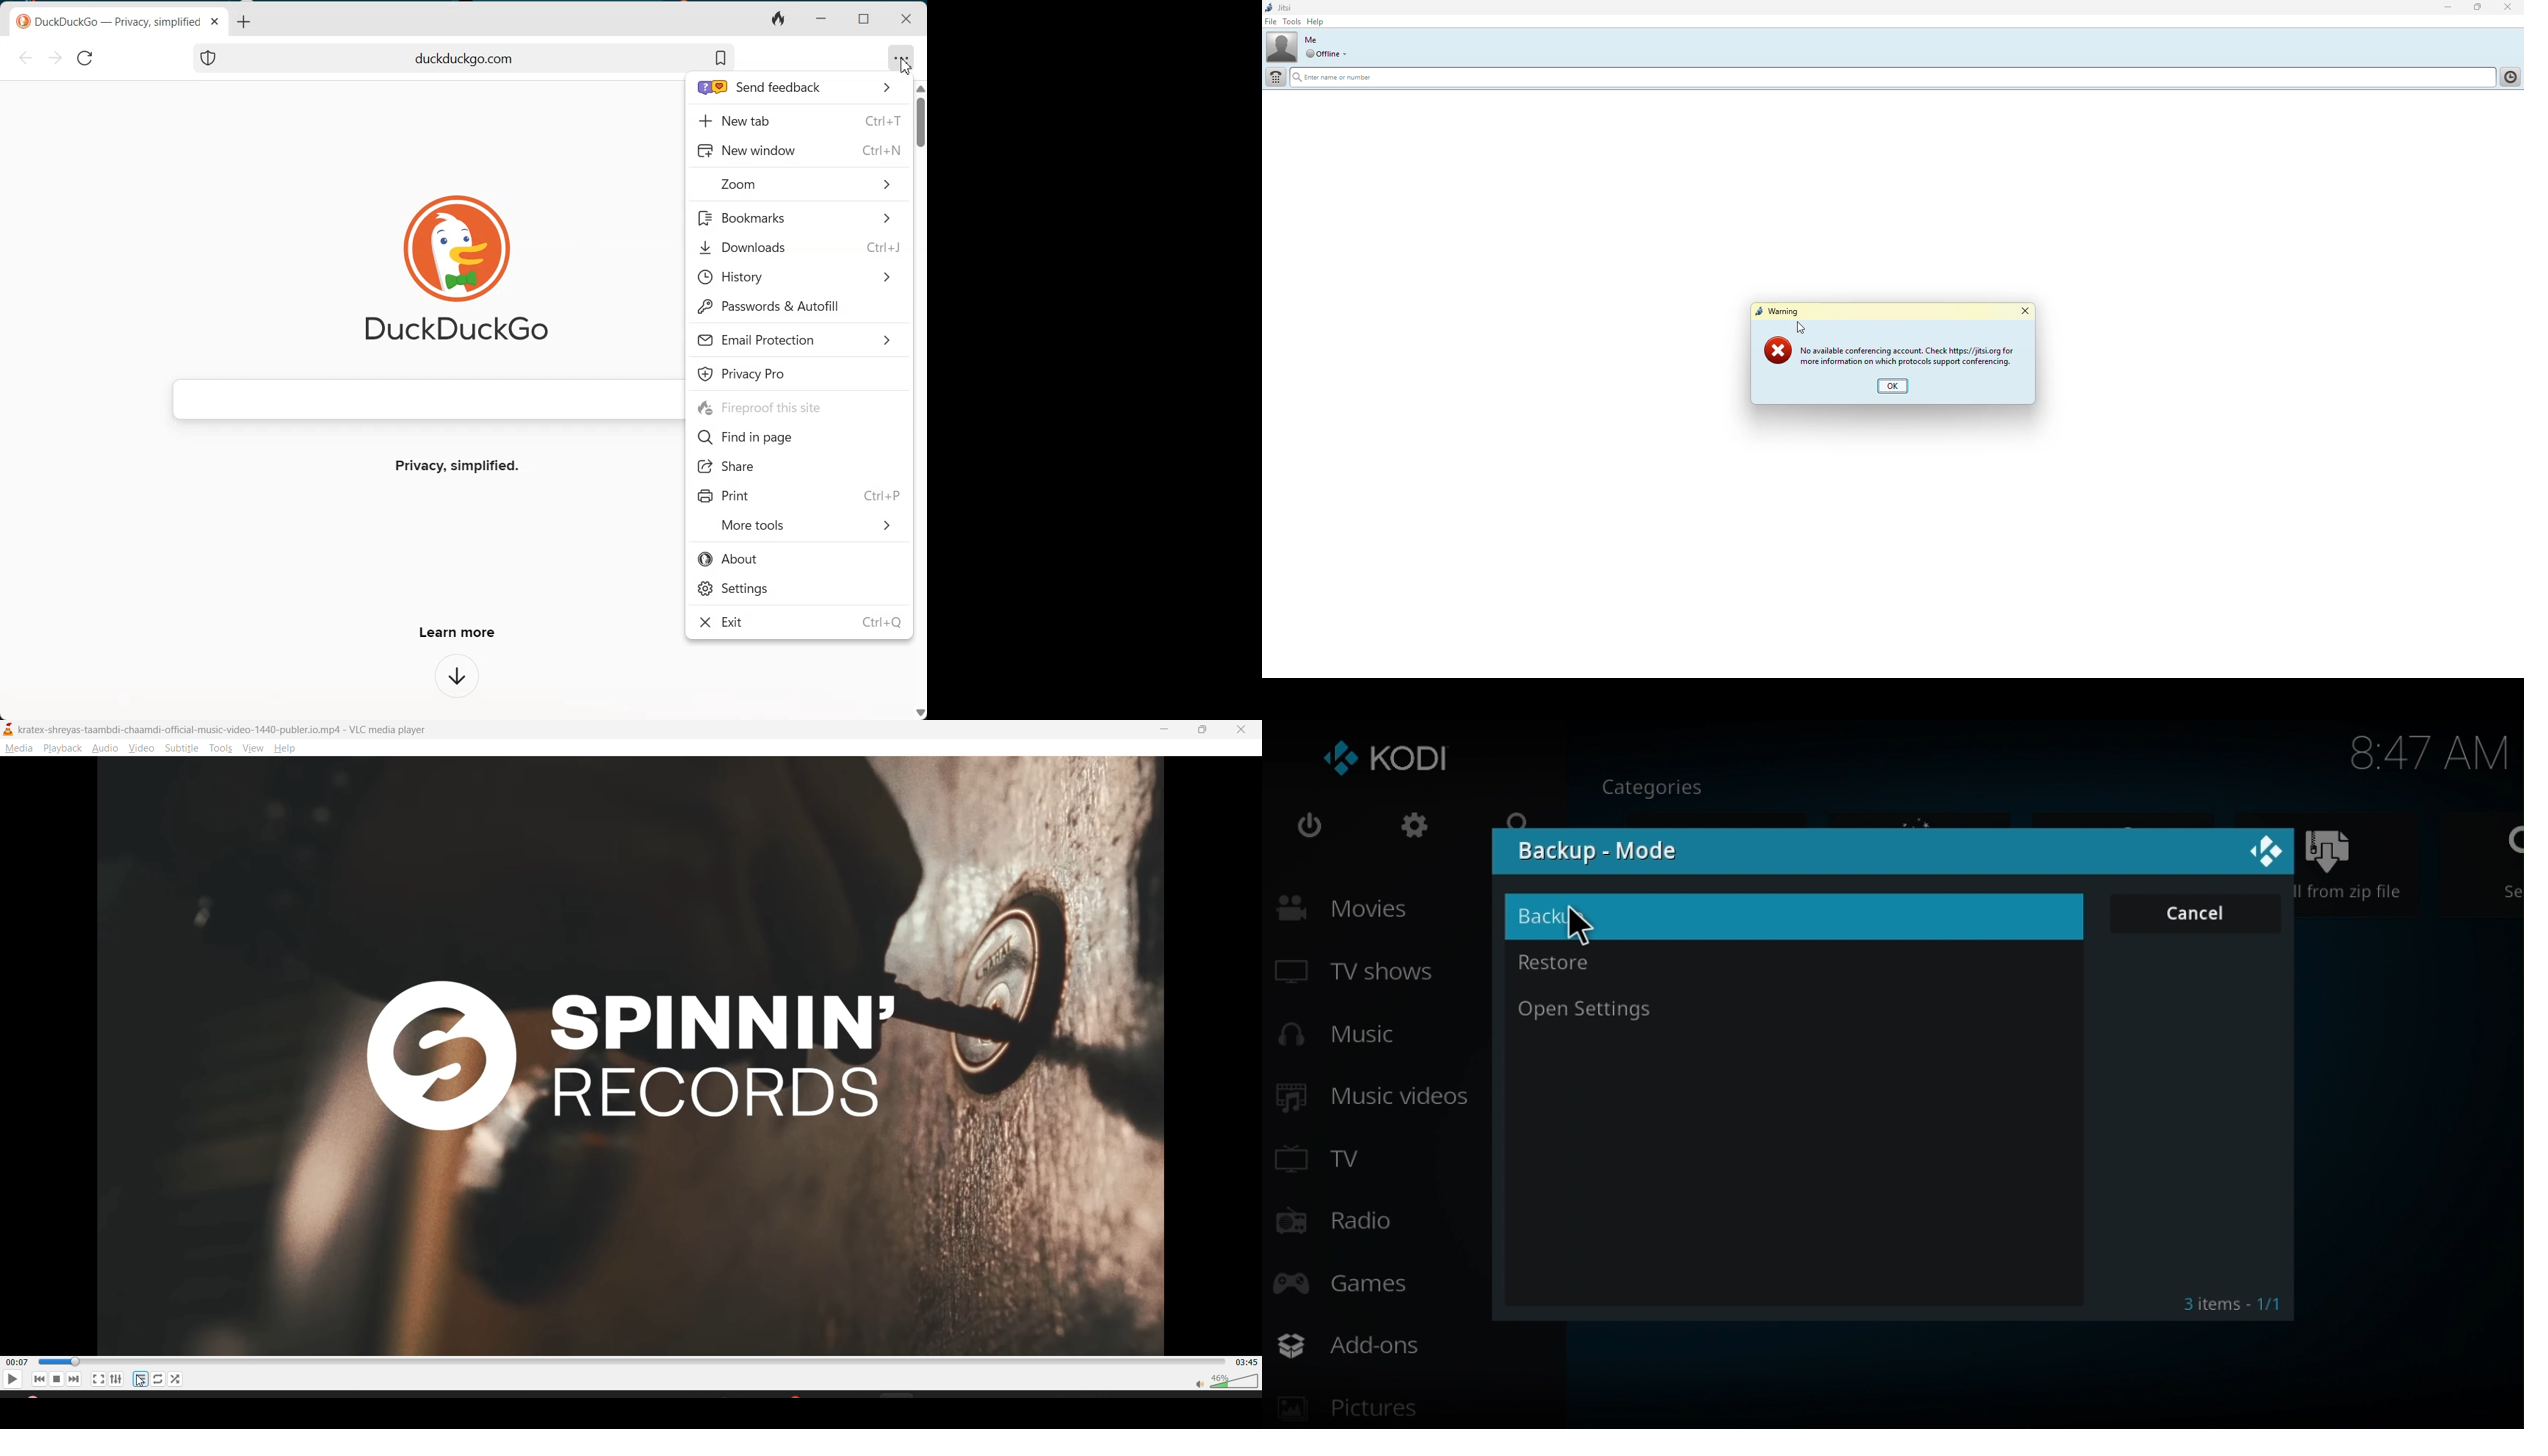 The height and width of the screenshot is (1456, 2548). I want to click on close, so click(2025, 312).